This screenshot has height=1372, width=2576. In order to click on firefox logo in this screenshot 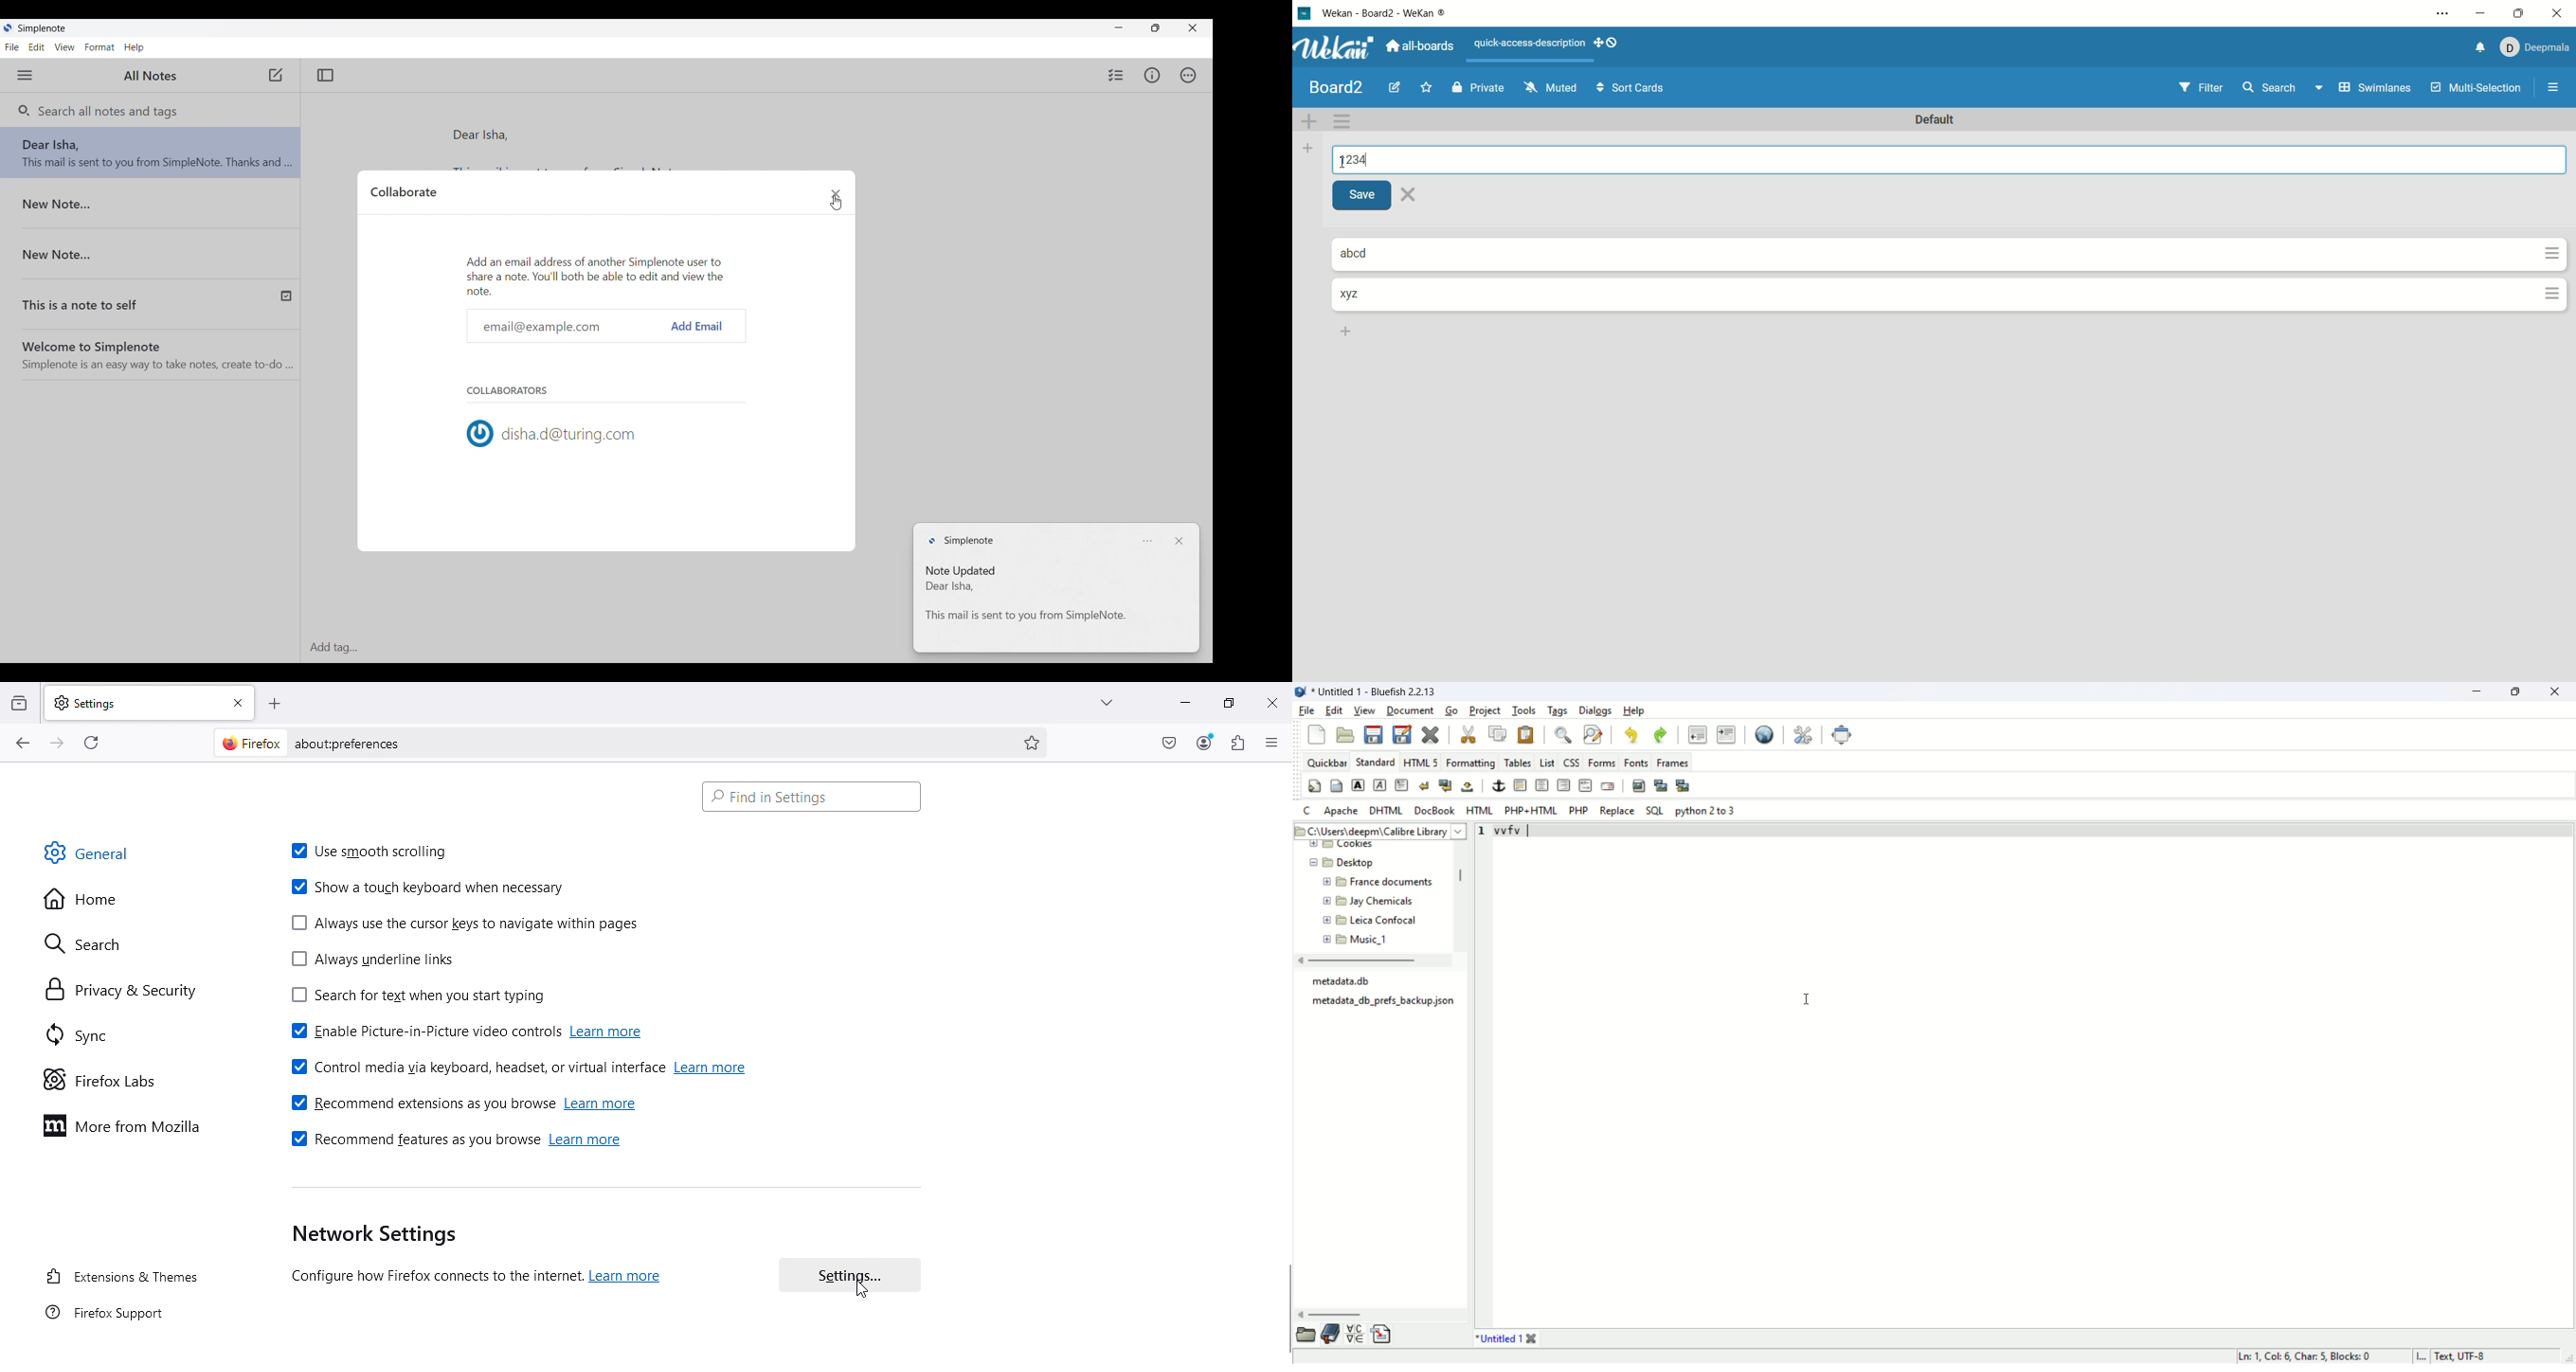, I will do `click(246, 743)`.